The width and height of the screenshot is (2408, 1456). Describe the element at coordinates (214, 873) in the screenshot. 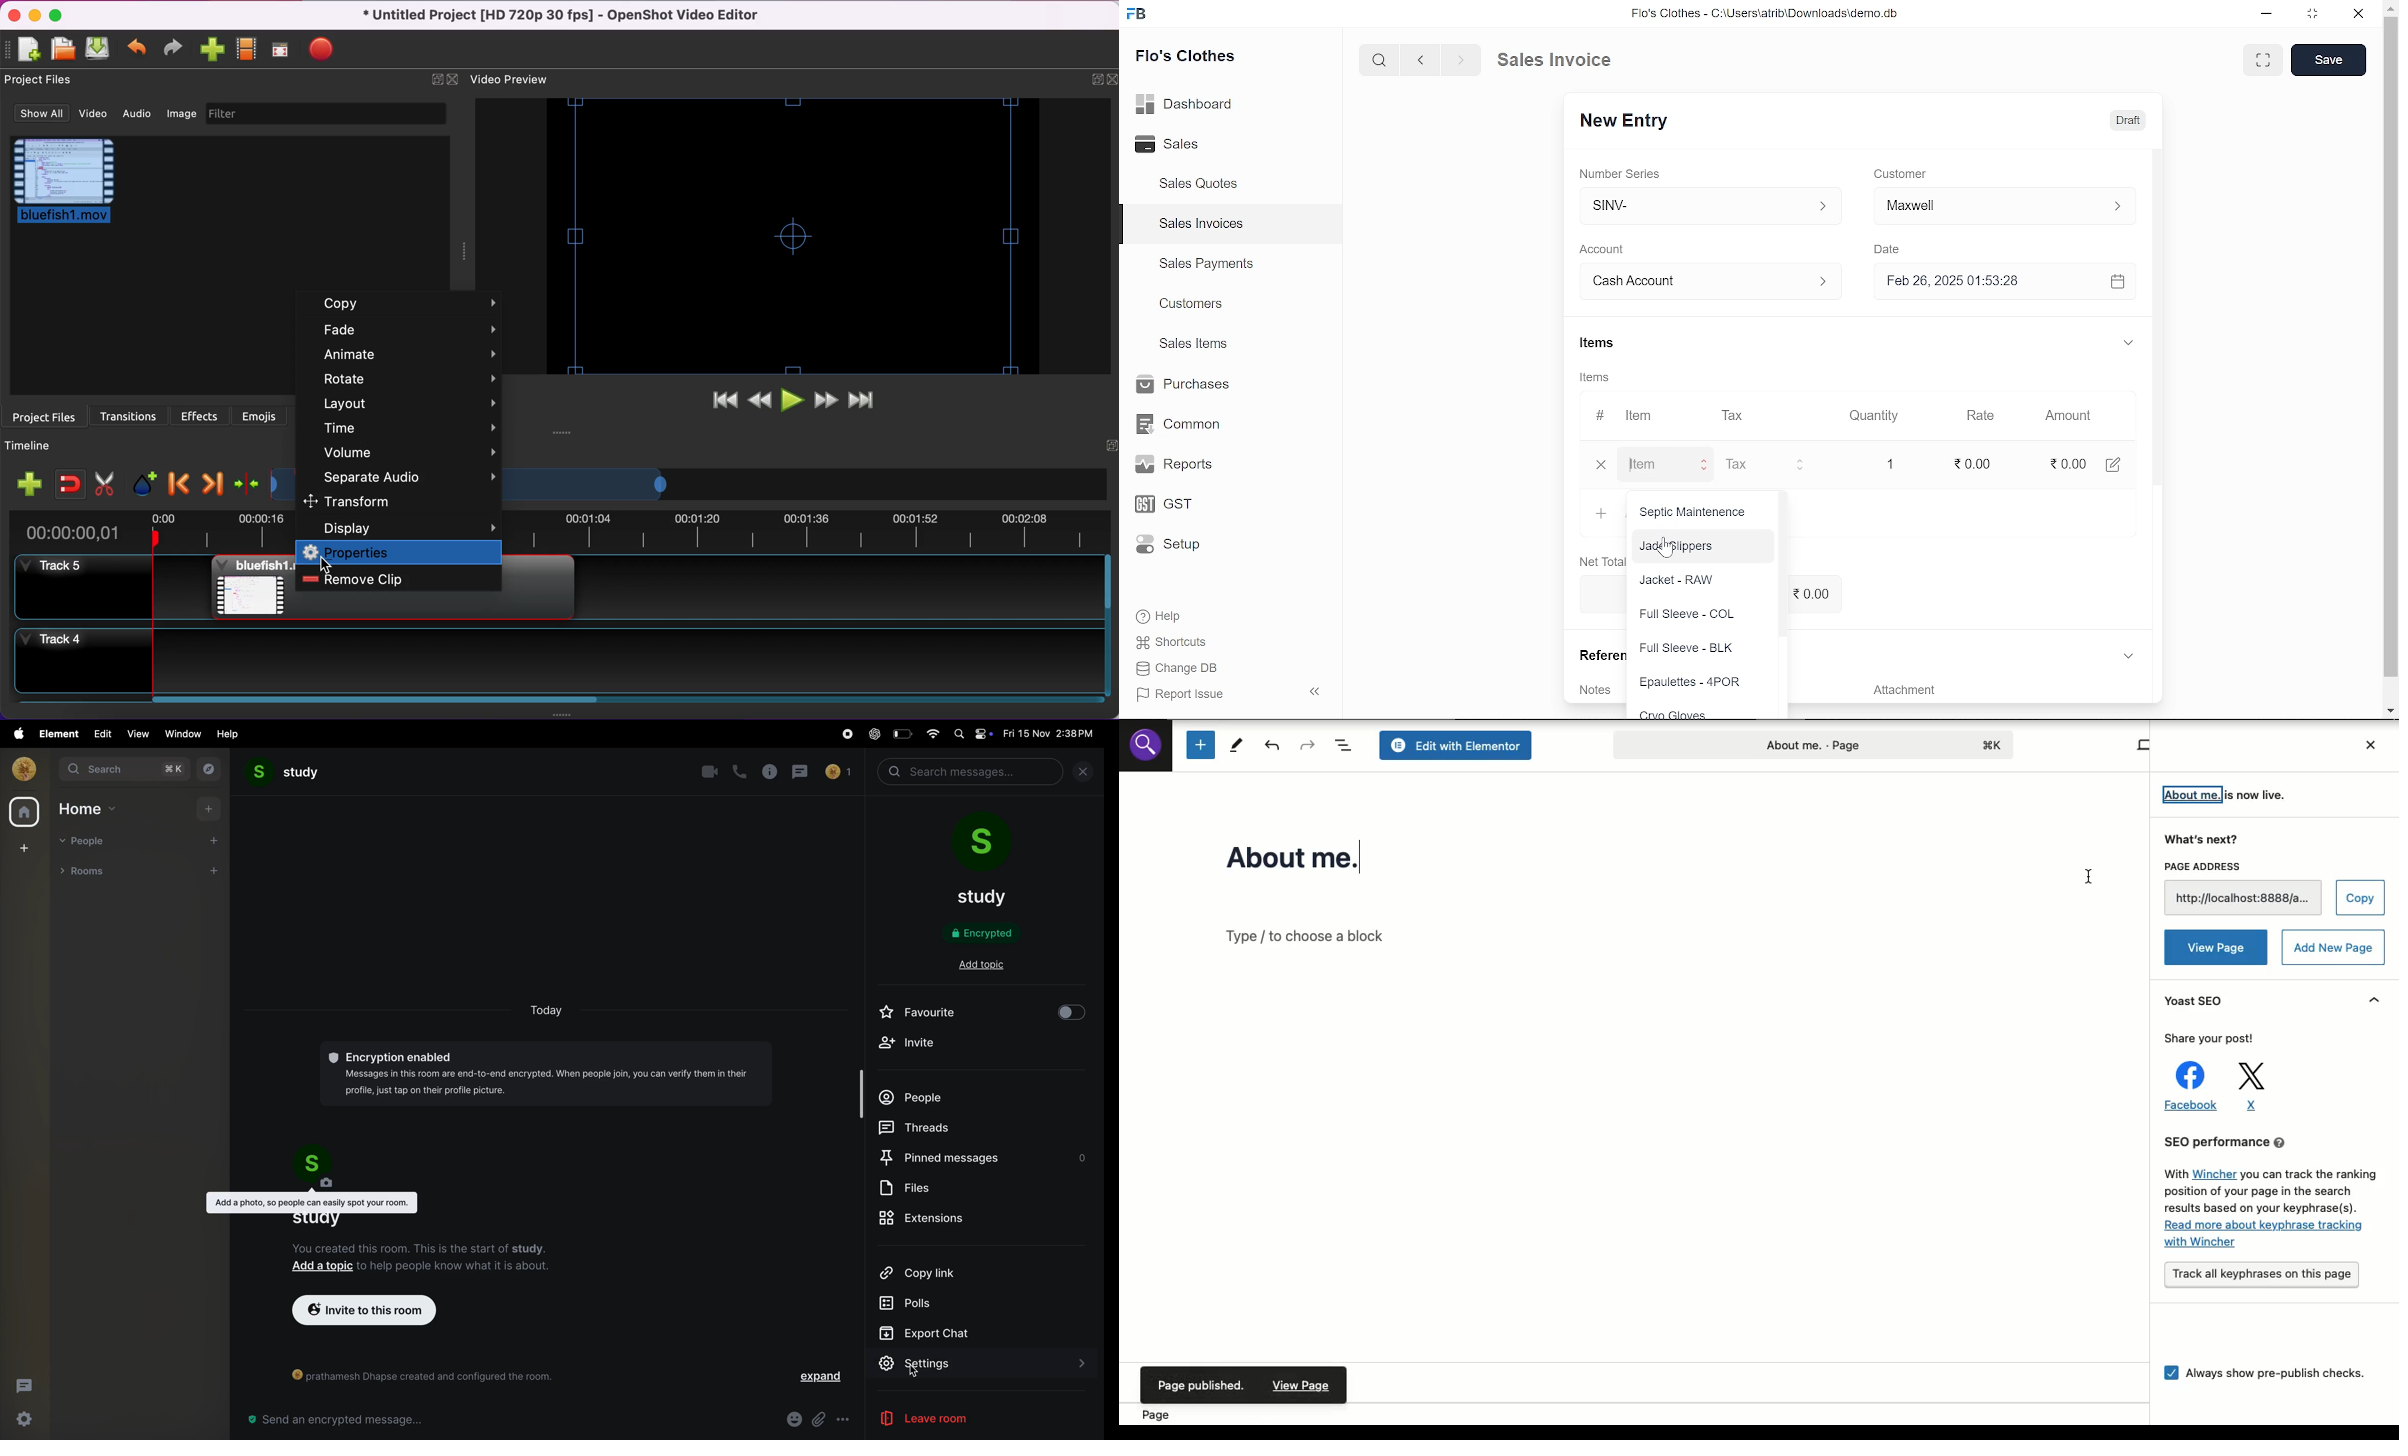

I see `add room` at that location.